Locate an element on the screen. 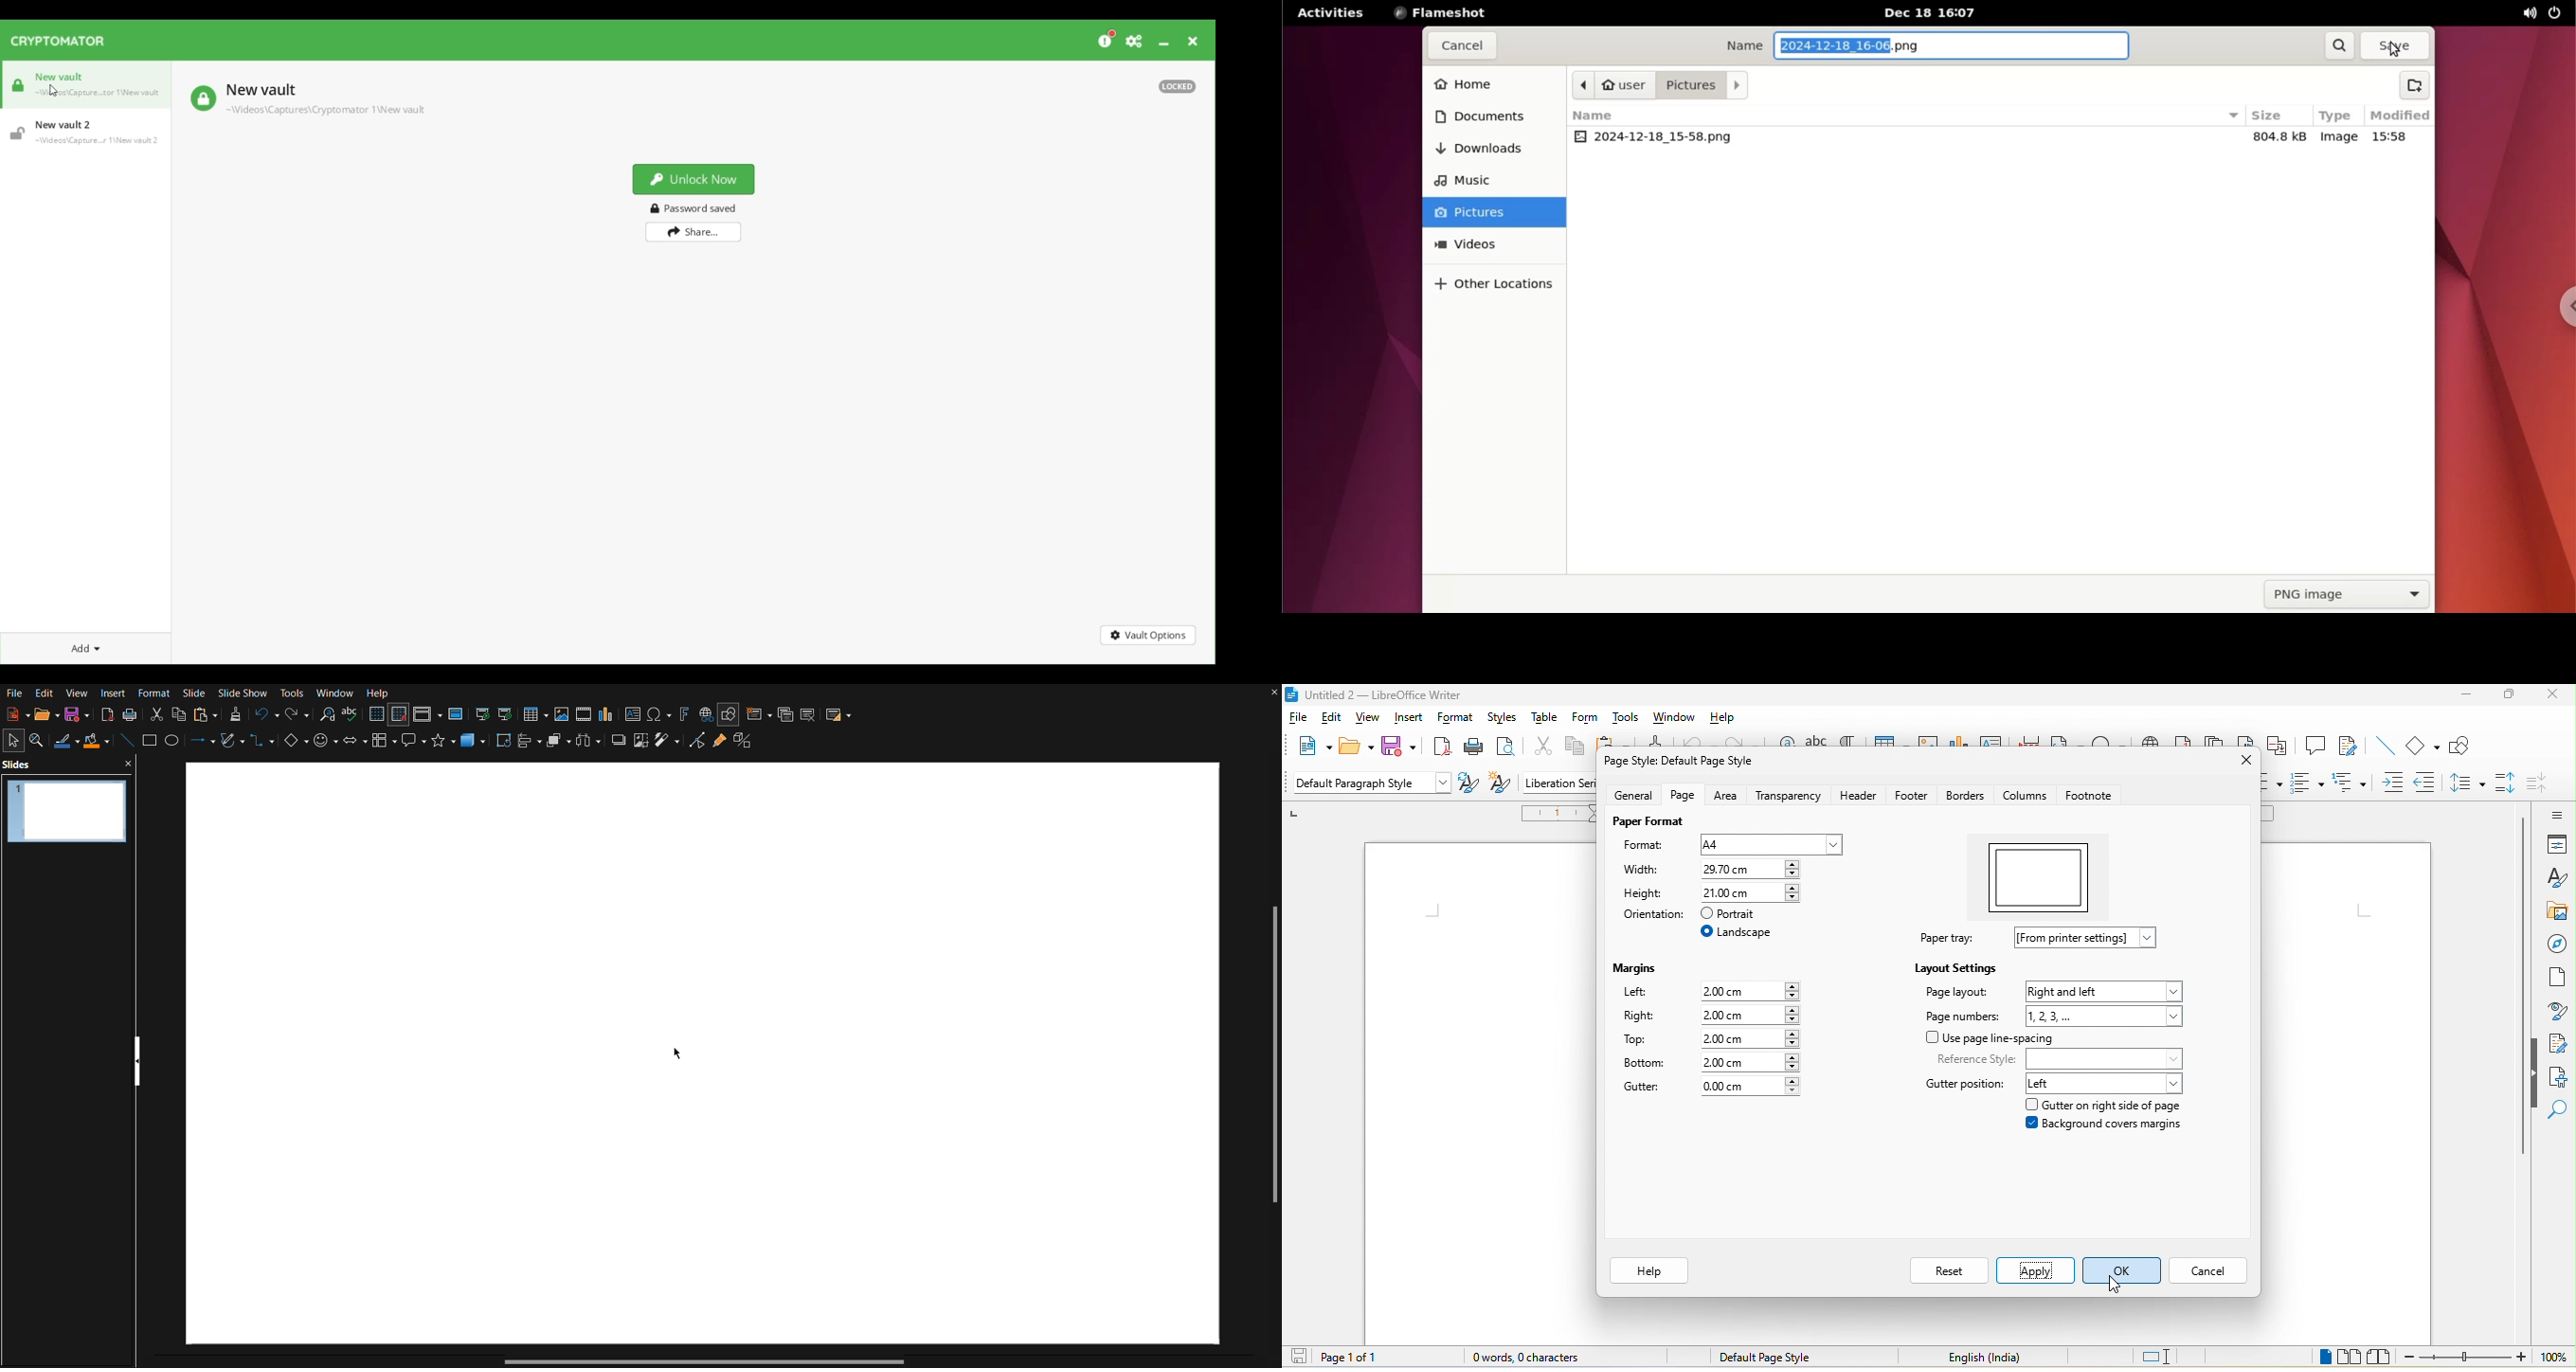 This screenshot has height=1372, width=2576. Scrollbar is located at coordinates (1271, 1059).